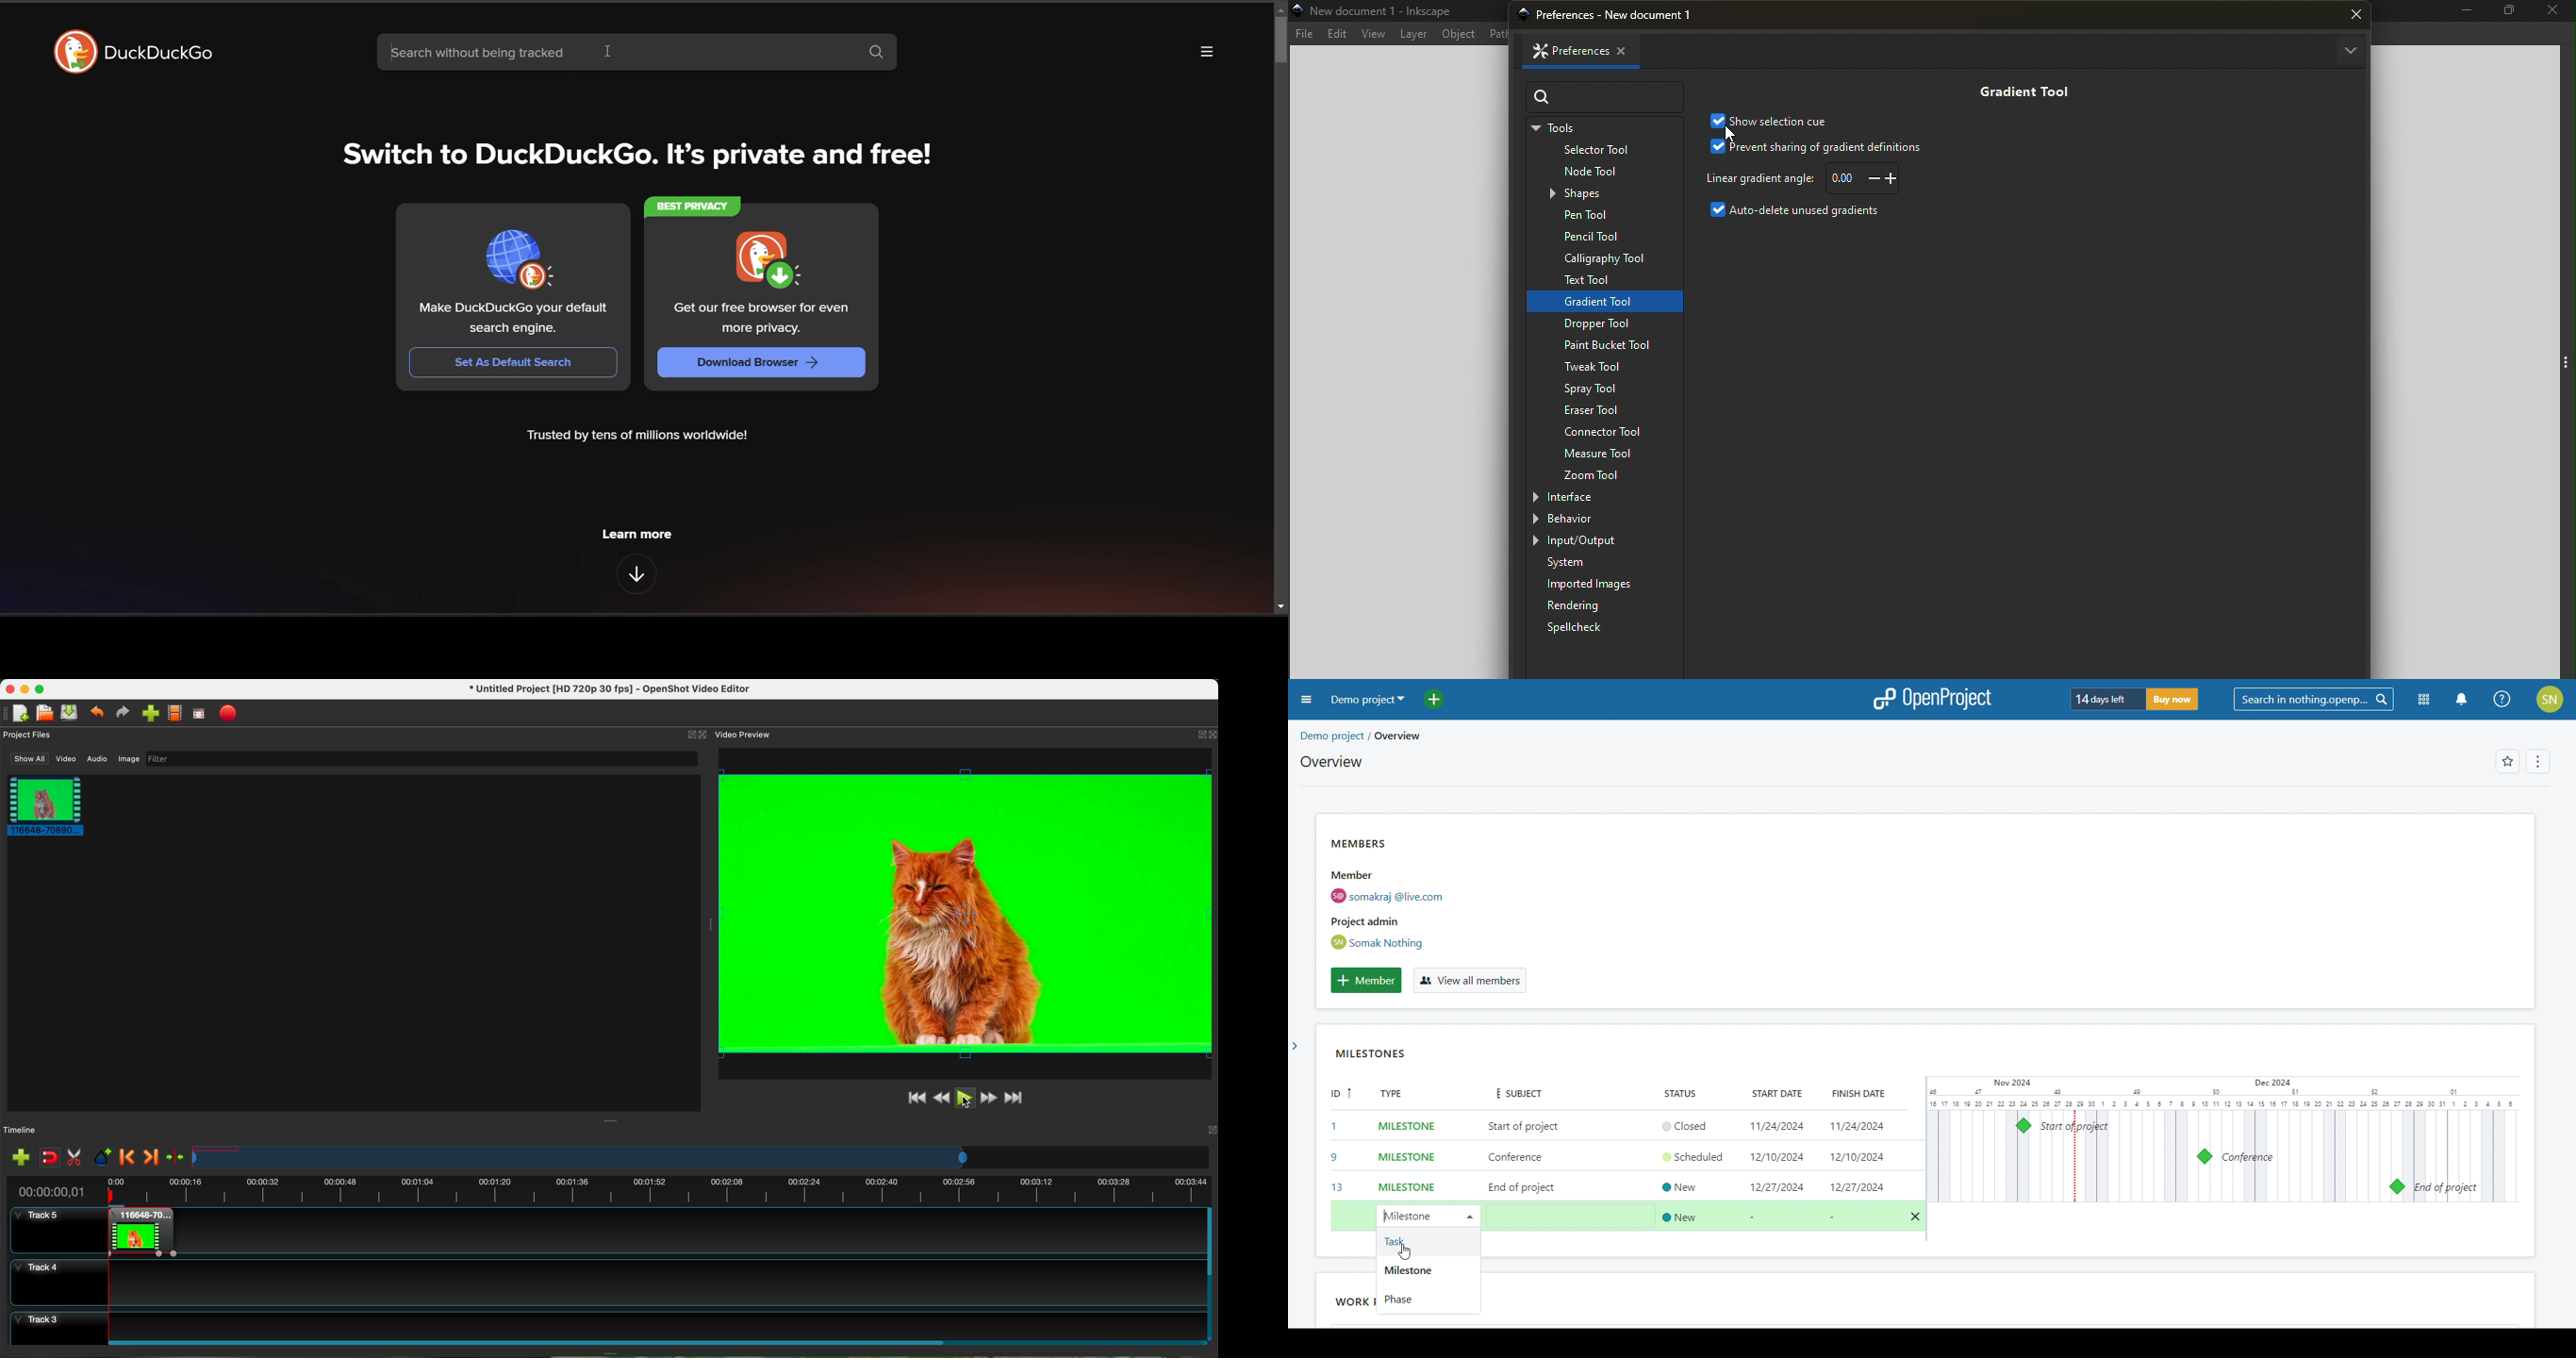 The width and height of the screenshot is (2576, 1372). I want to click on open project, so click(46, 713).